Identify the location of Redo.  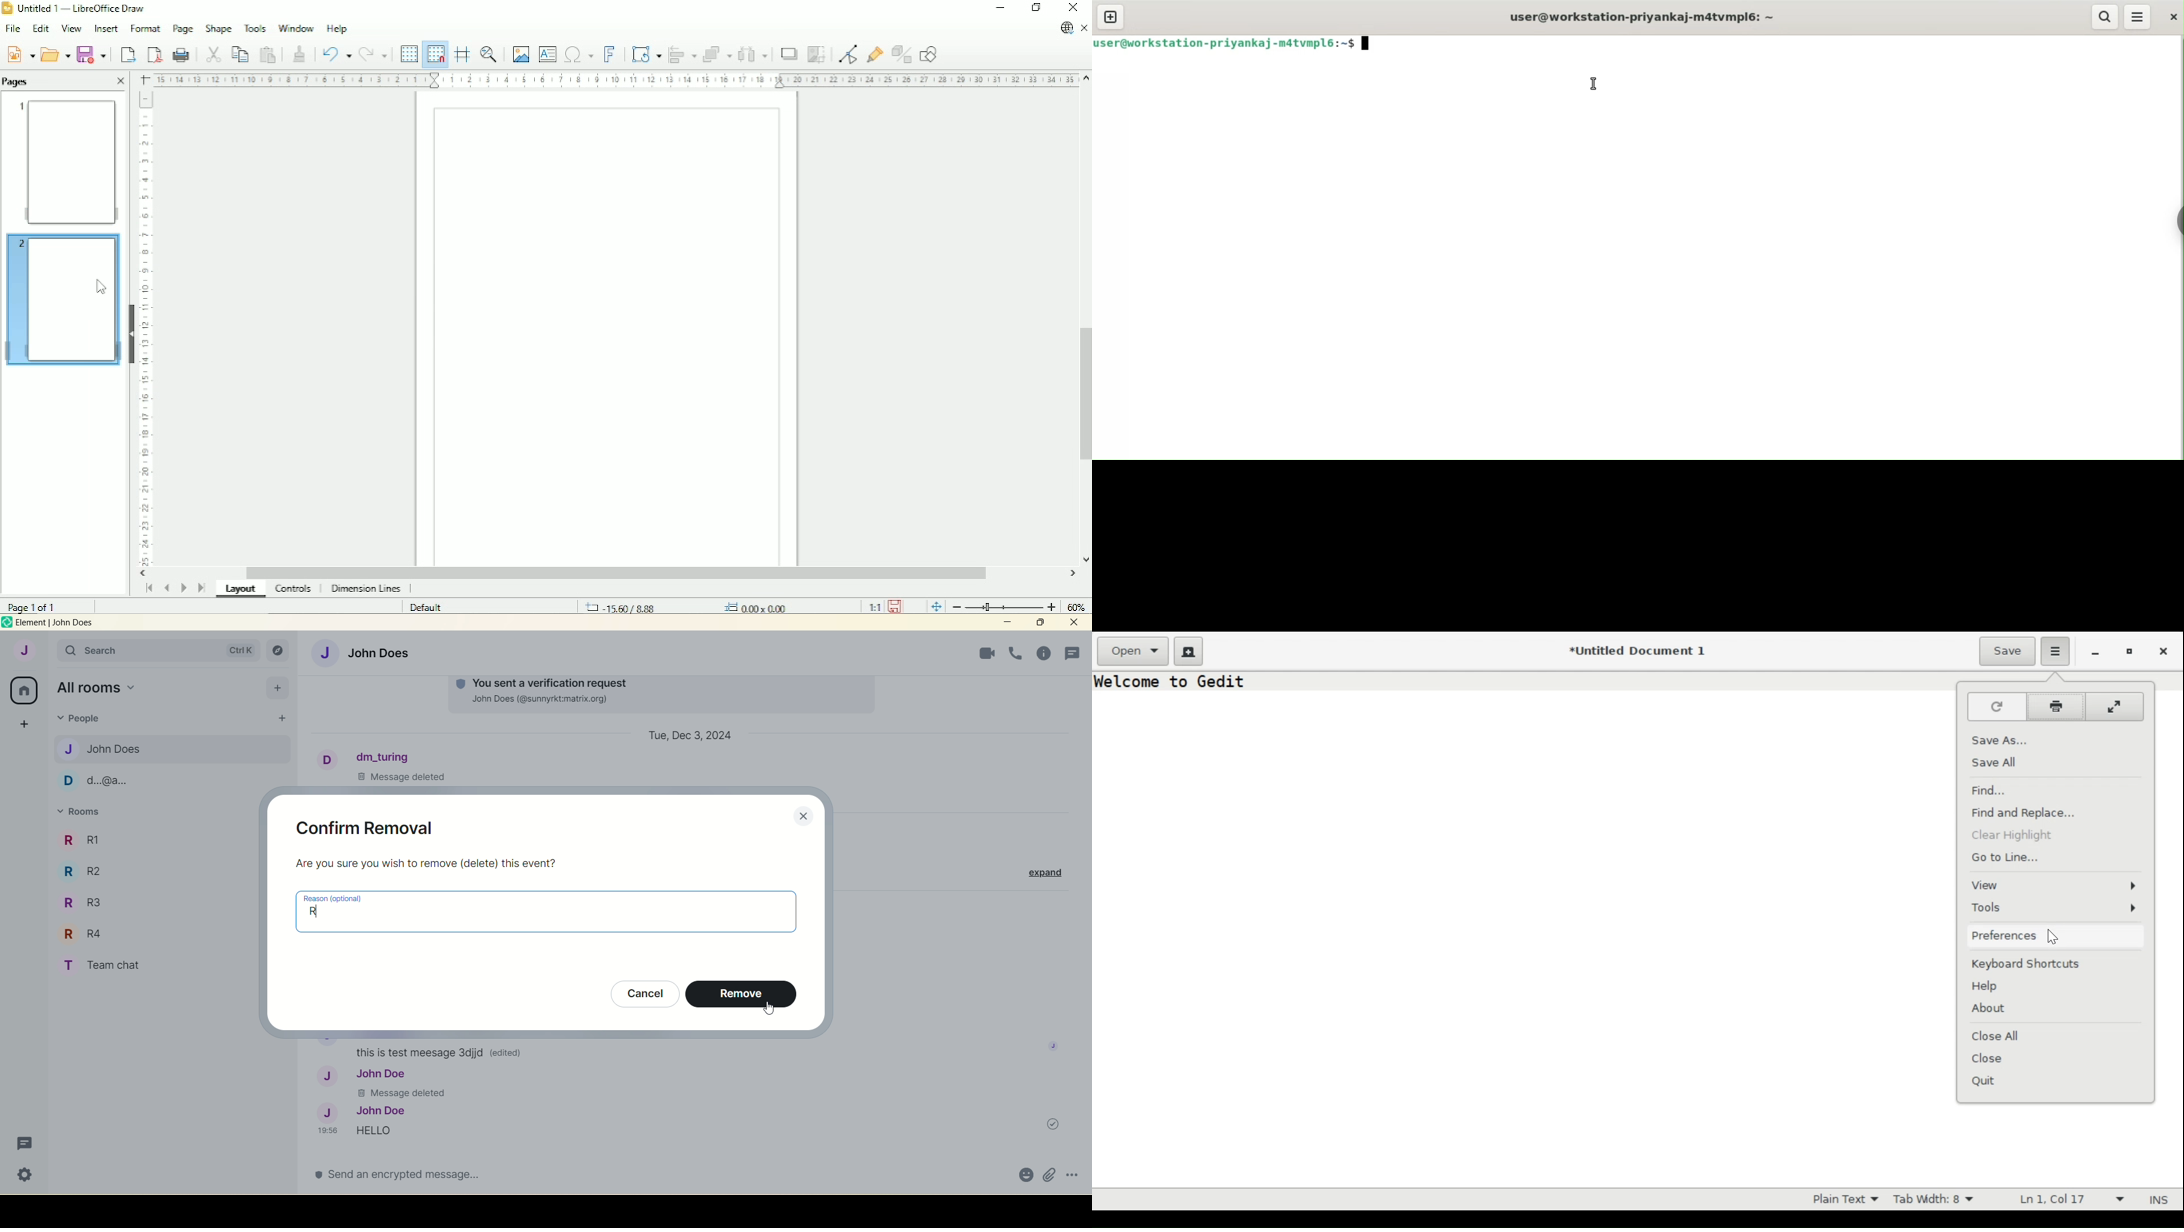
(373, 55).